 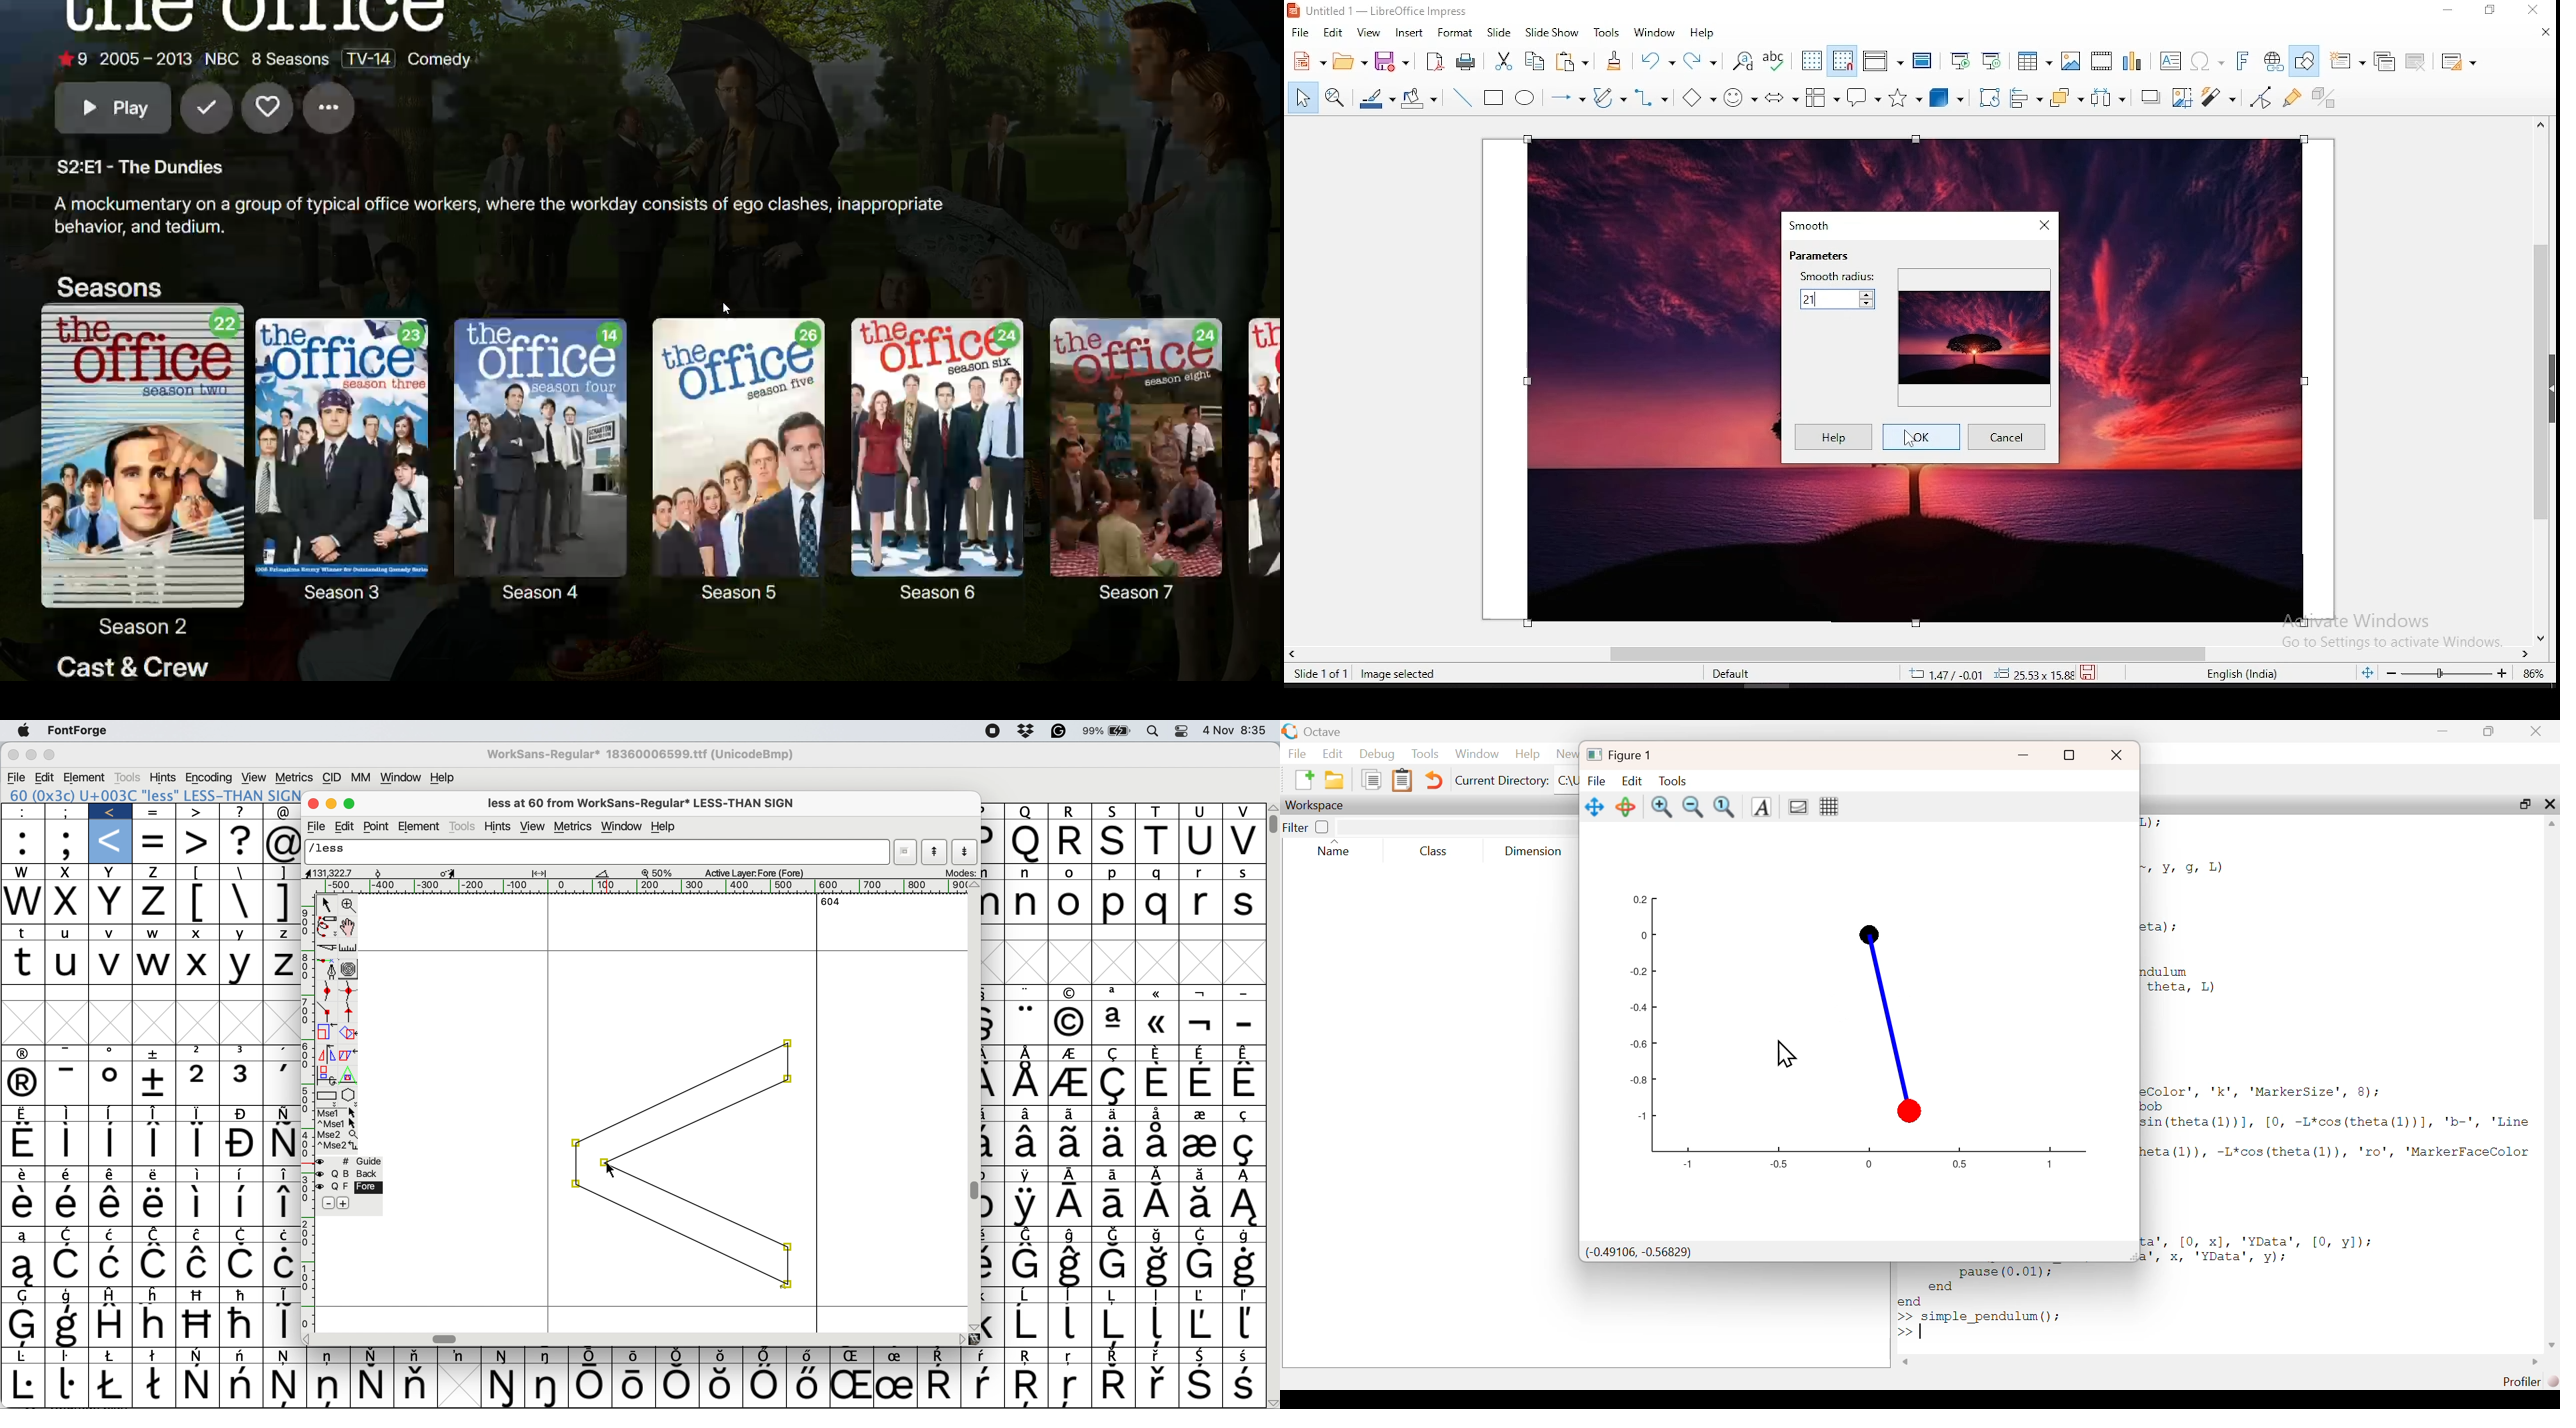 I want to click on find and replace, so click(x=1744, y=62).